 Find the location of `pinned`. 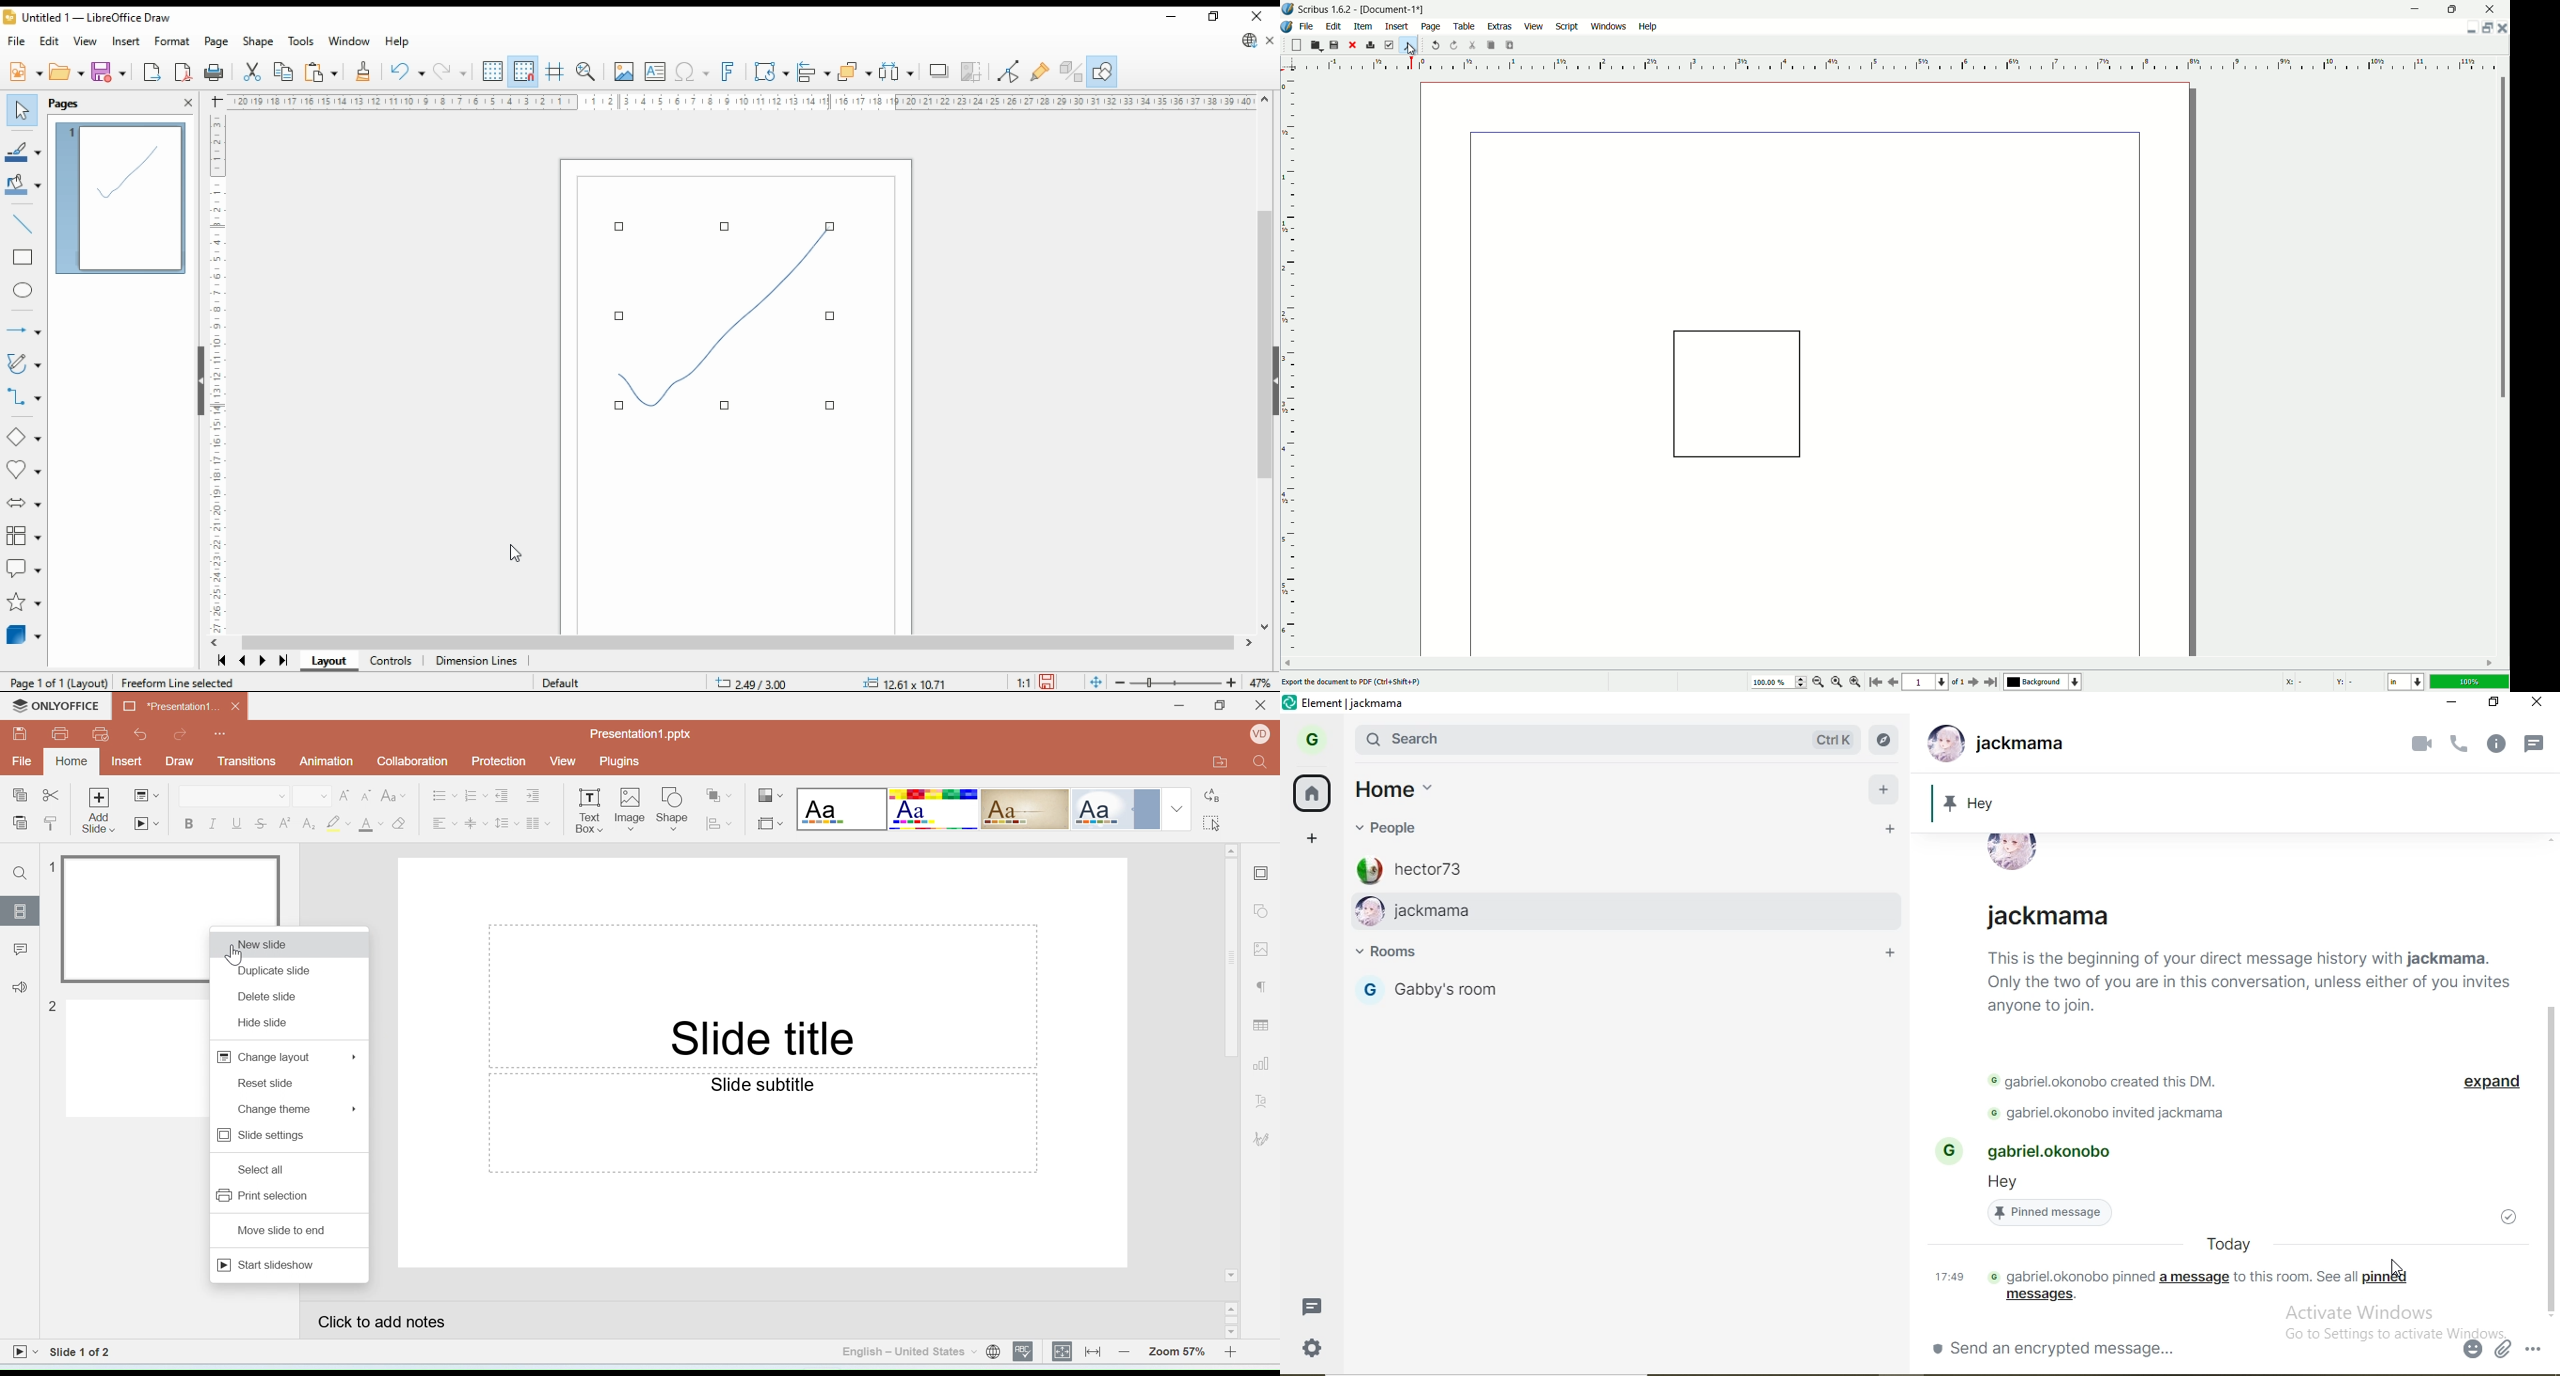

pinned is located at coordinates (2383, 1278).